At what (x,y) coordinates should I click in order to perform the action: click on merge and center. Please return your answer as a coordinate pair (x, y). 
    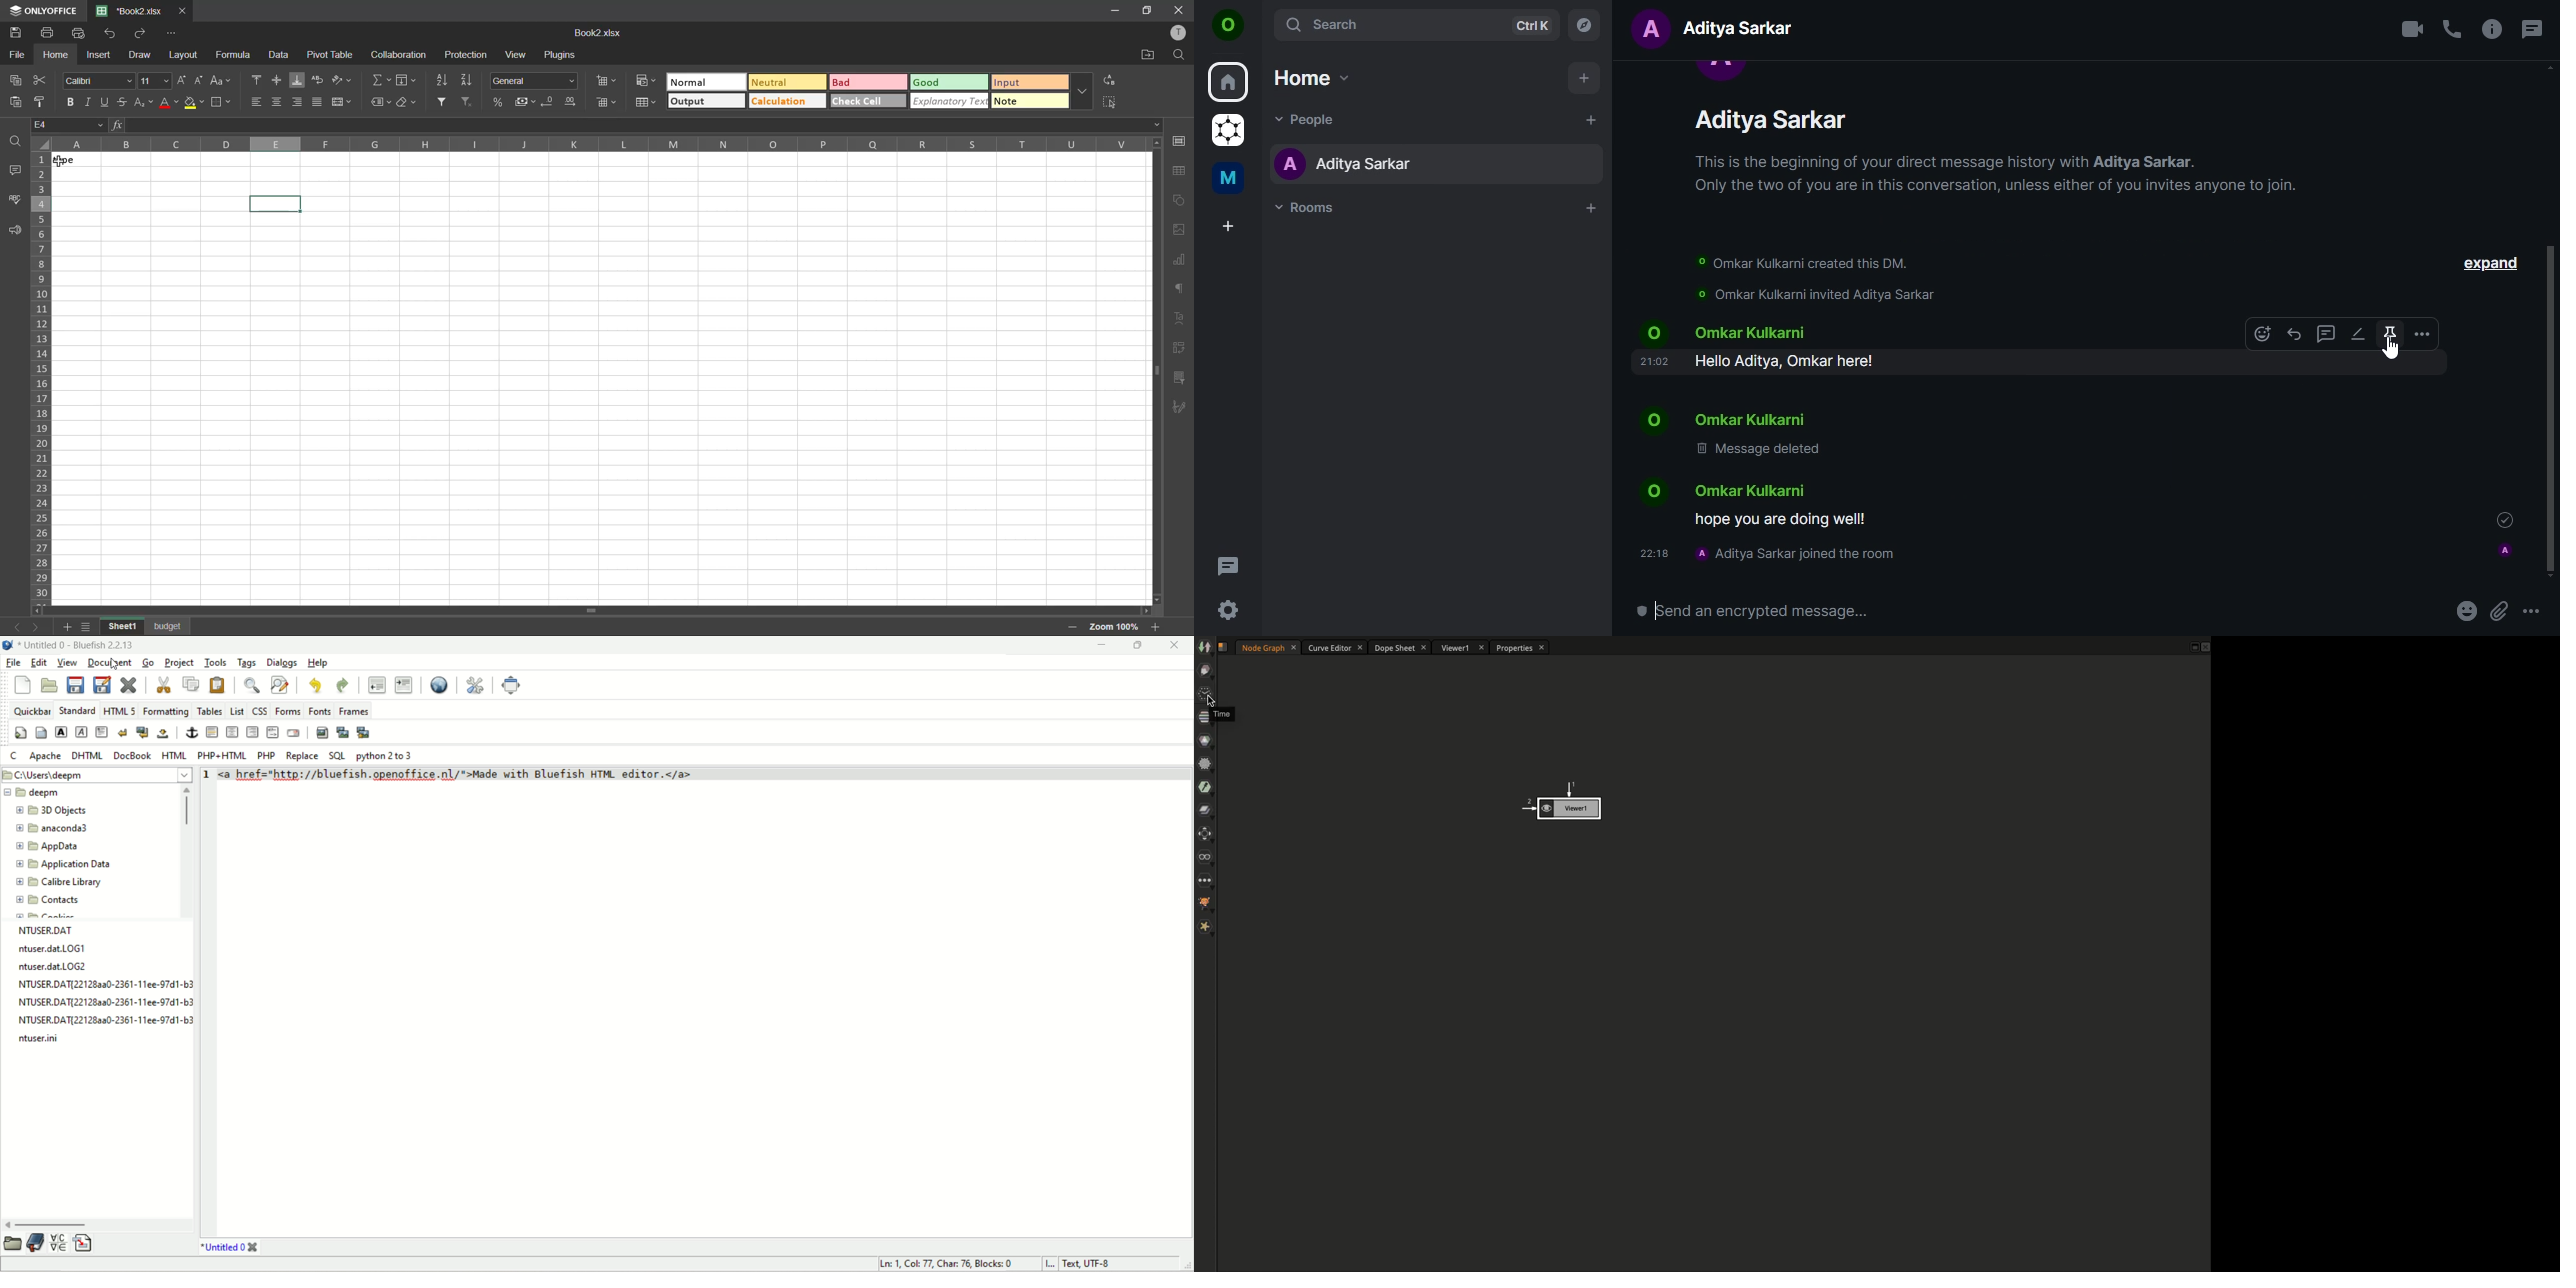
    Looking at the image, I should click on (342, 101).